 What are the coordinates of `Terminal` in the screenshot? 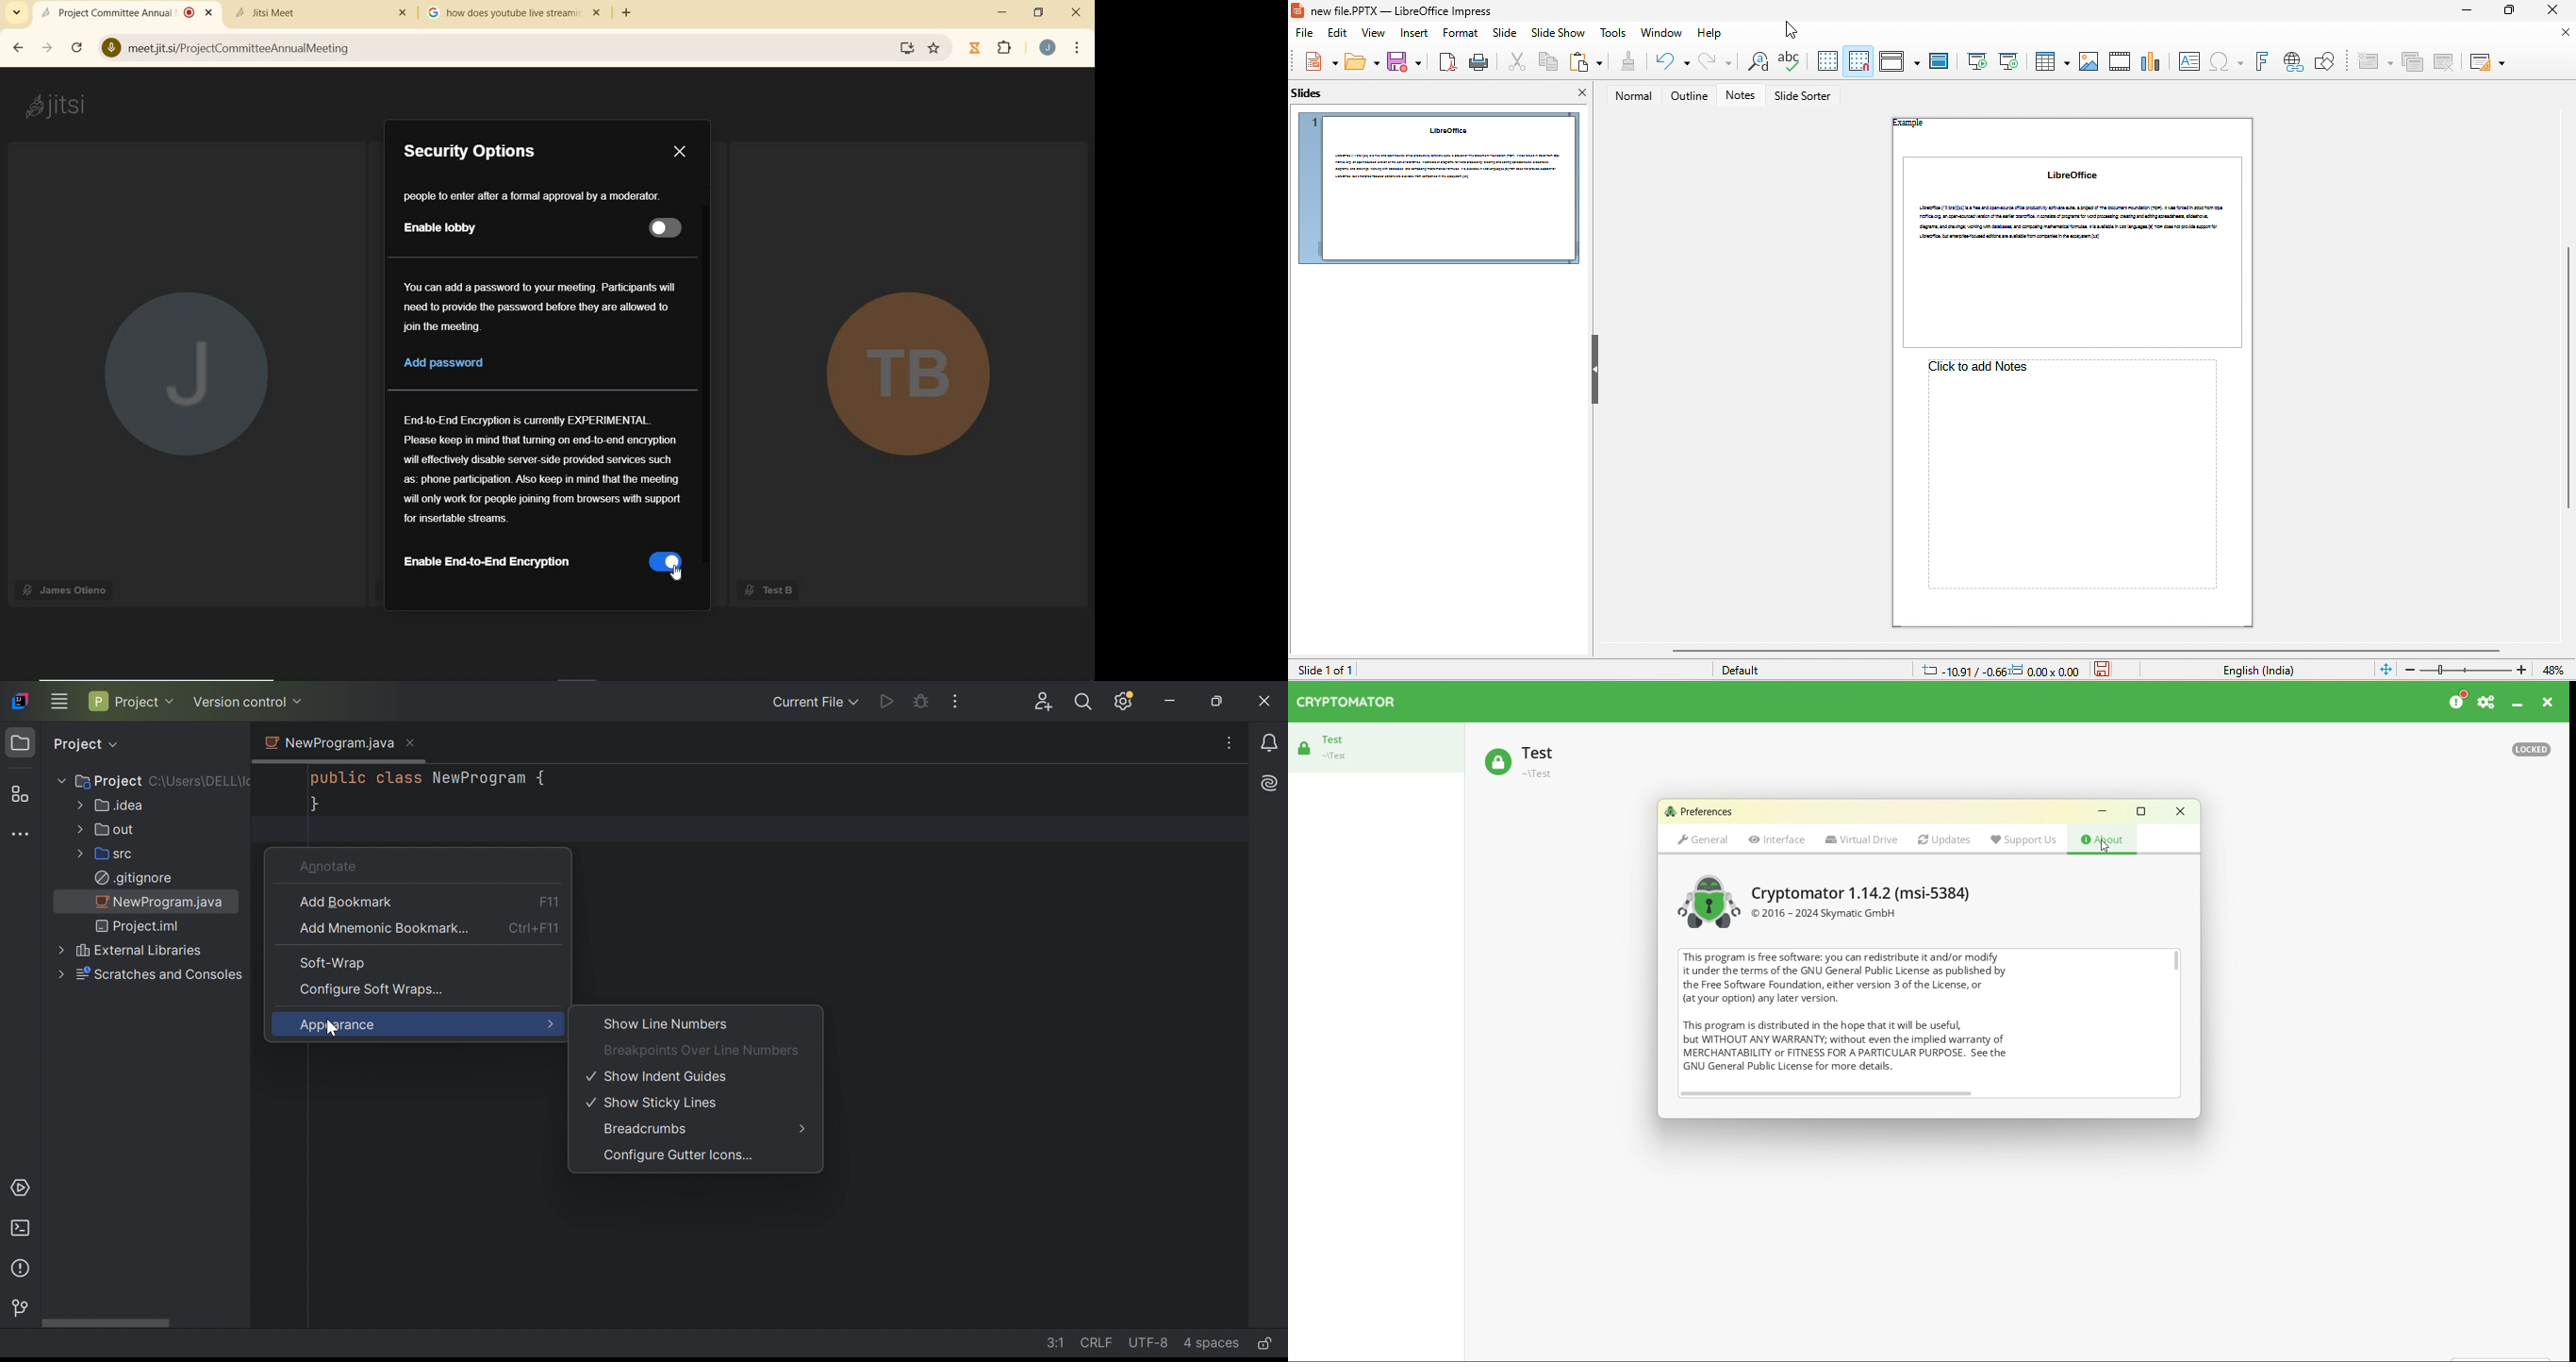 It's located at (19, 1229).